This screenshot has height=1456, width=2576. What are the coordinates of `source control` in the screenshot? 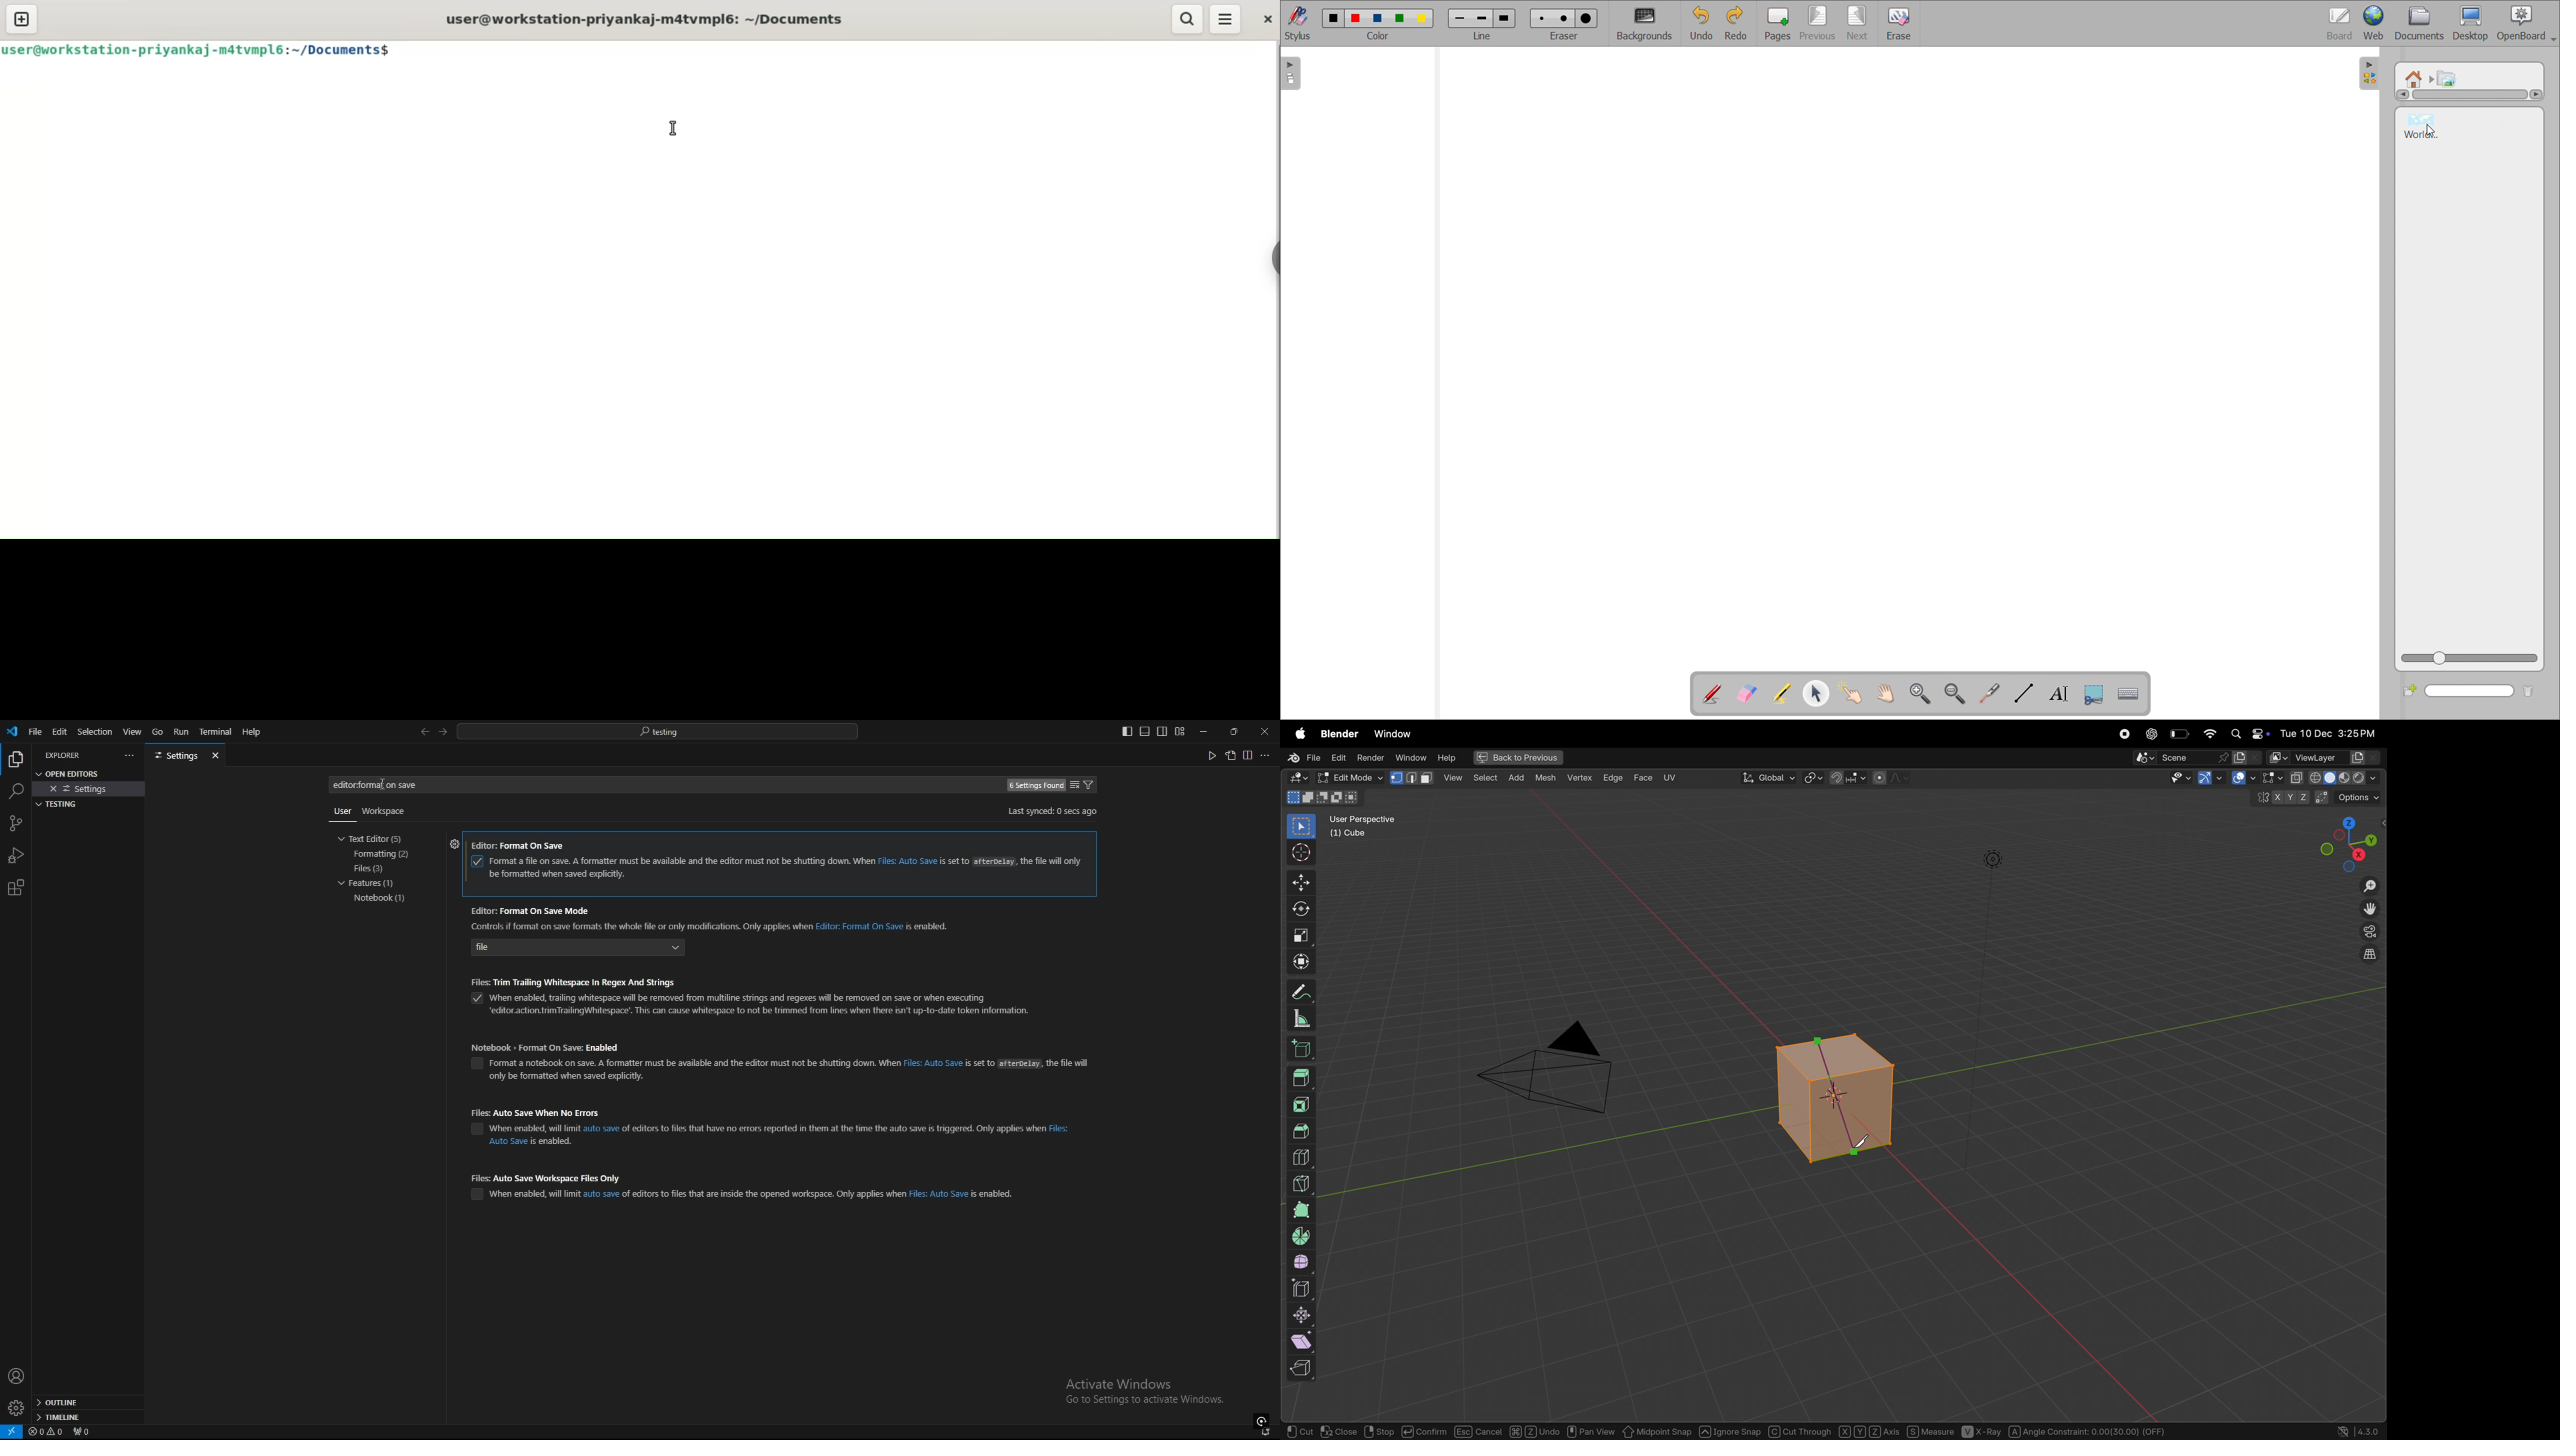 It's located at (15, 823).